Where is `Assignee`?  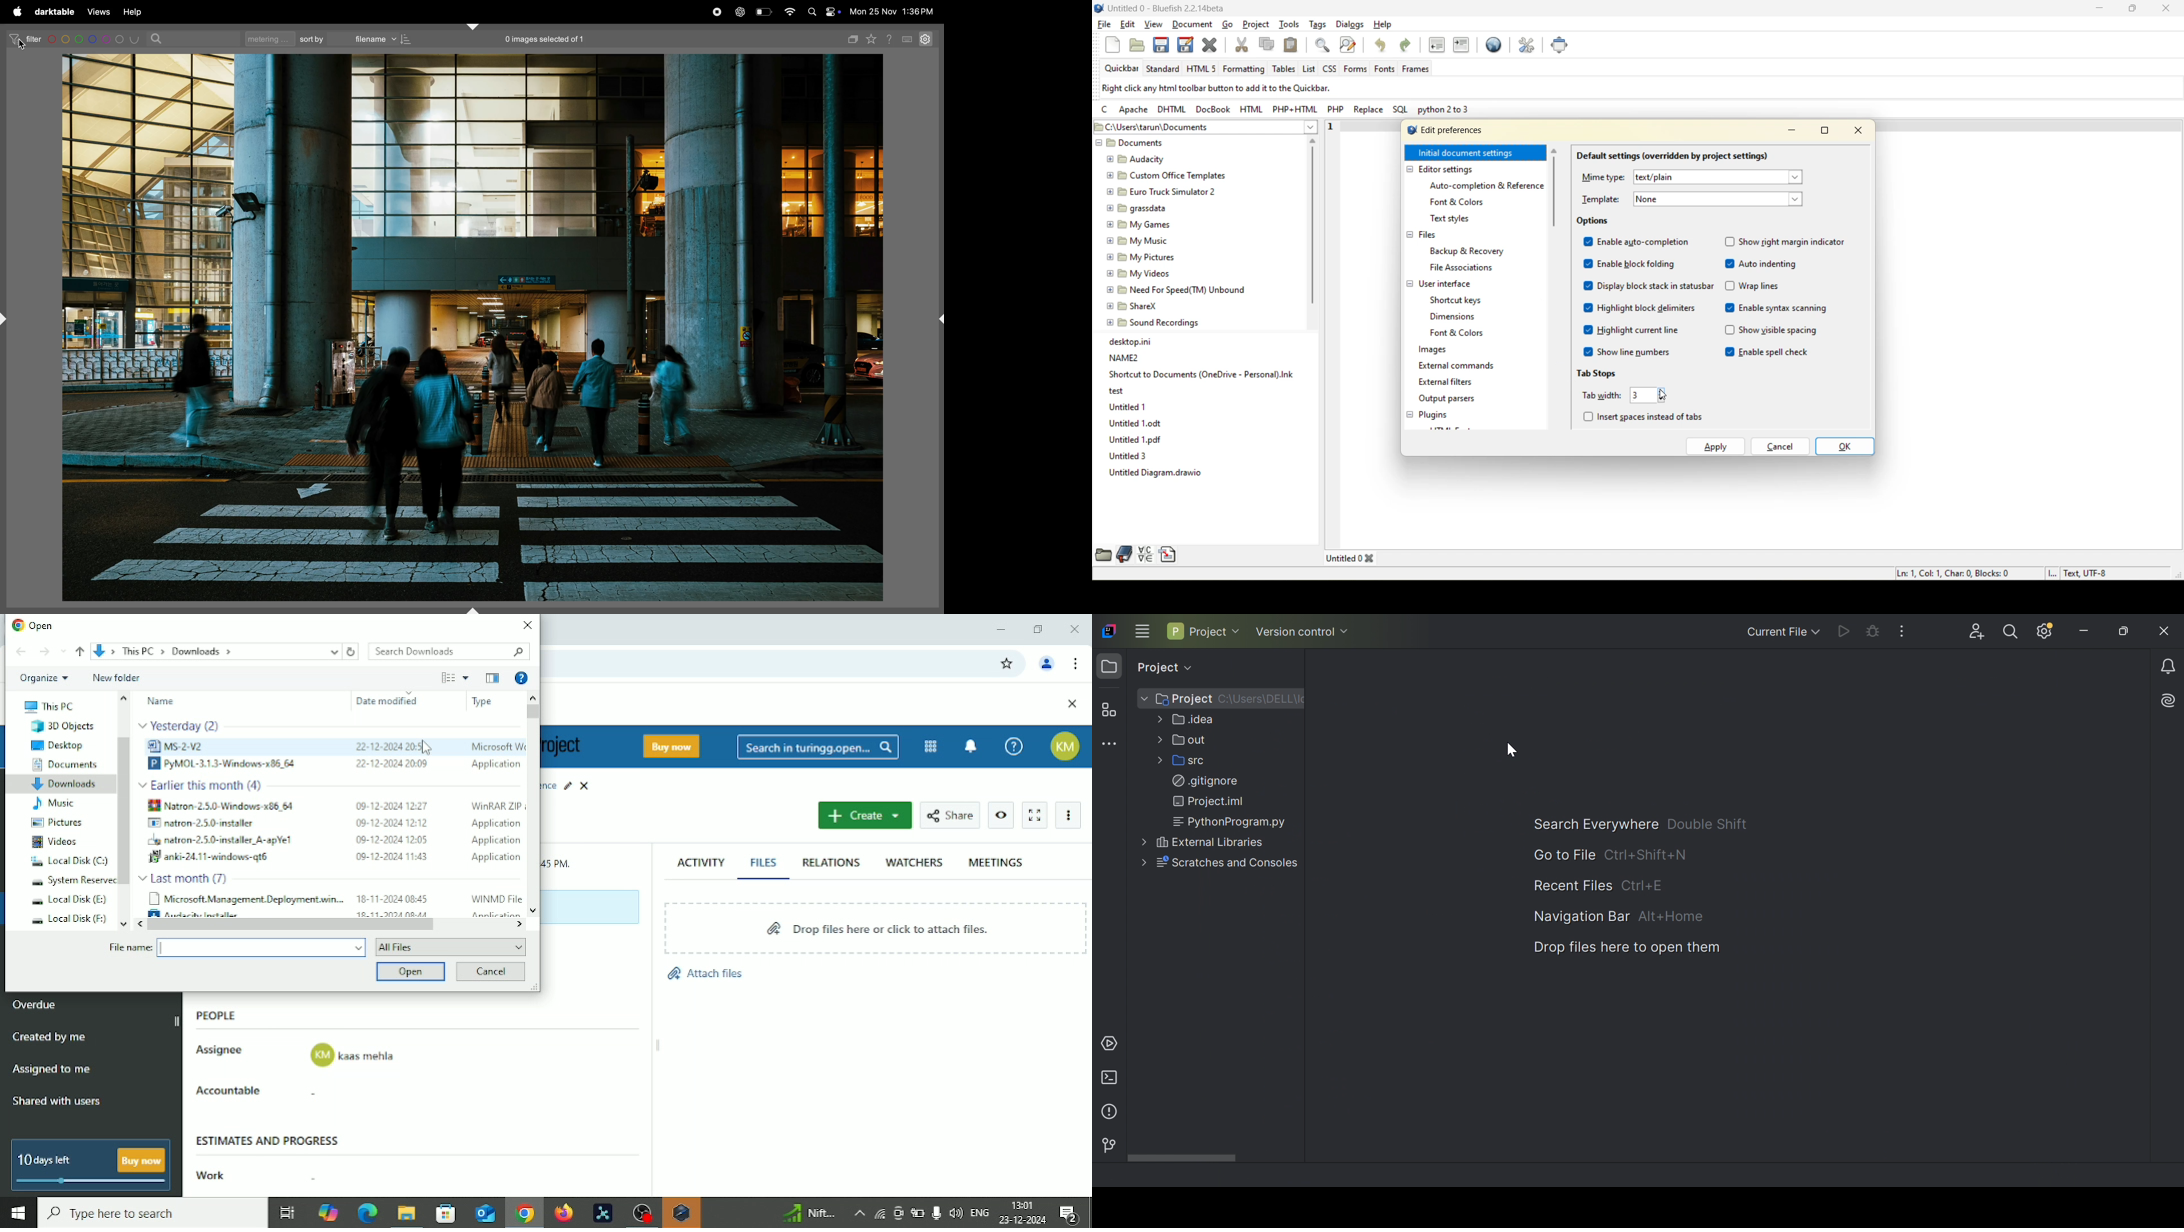
Assignee is located at coordinates (223, 1048).